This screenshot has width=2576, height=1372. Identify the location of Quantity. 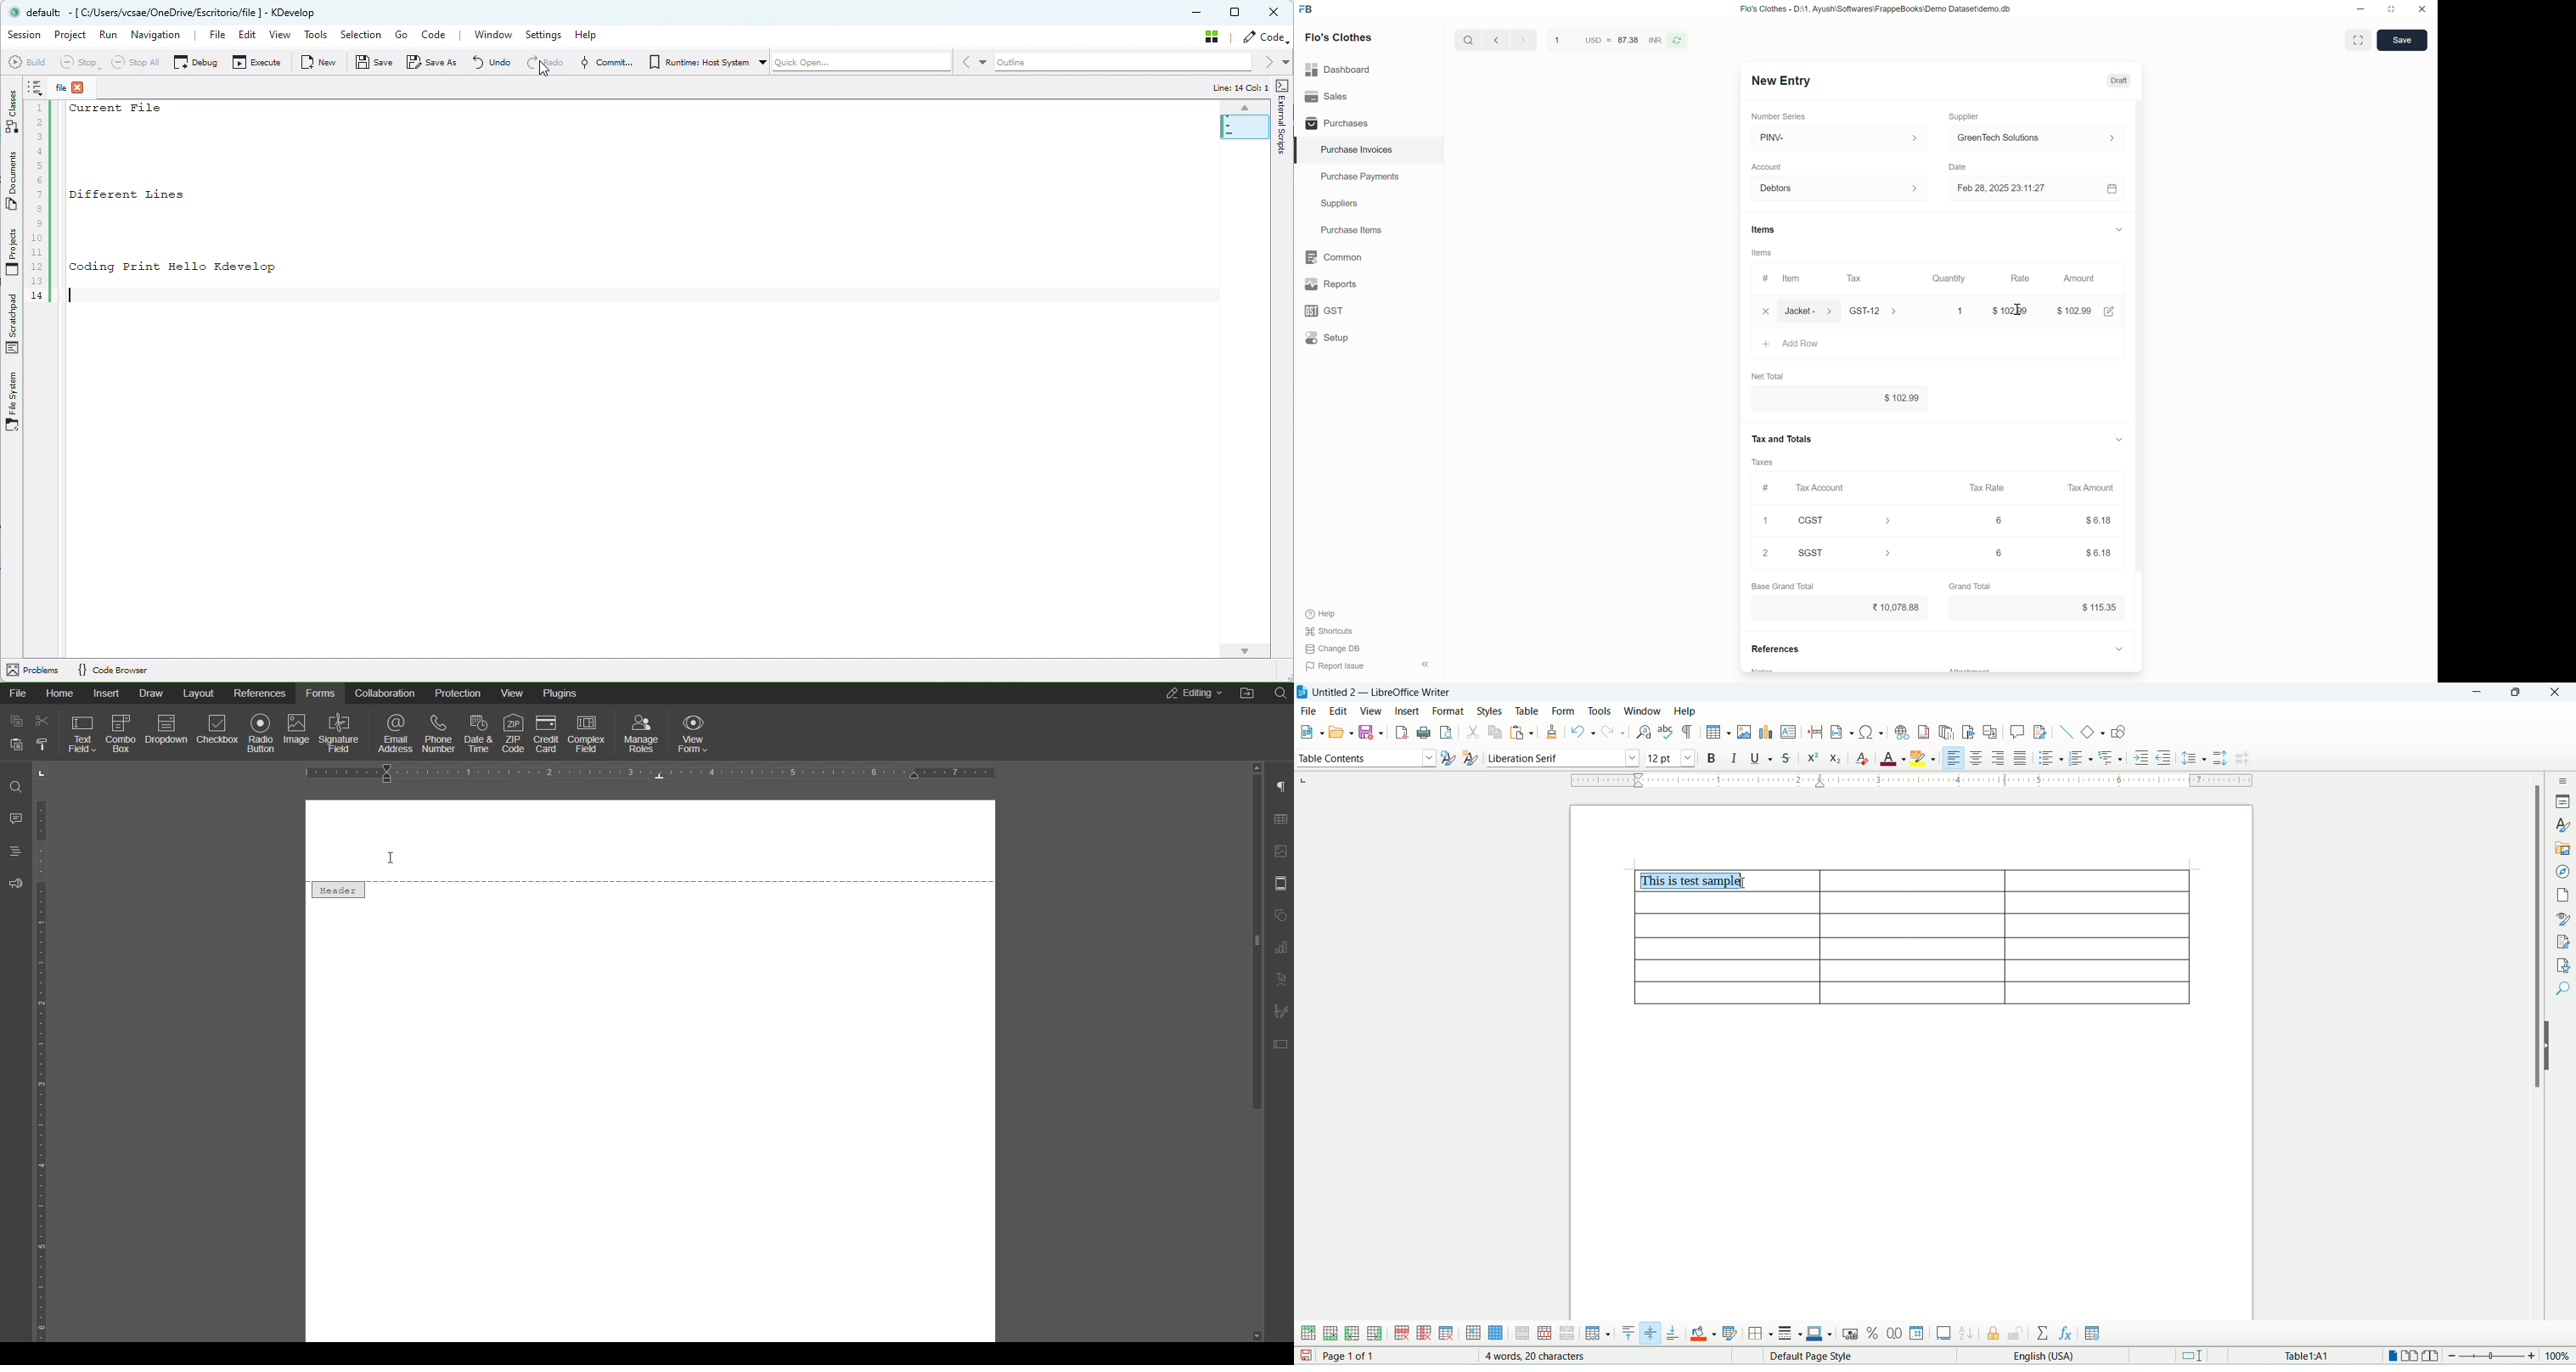
(1949, 277).